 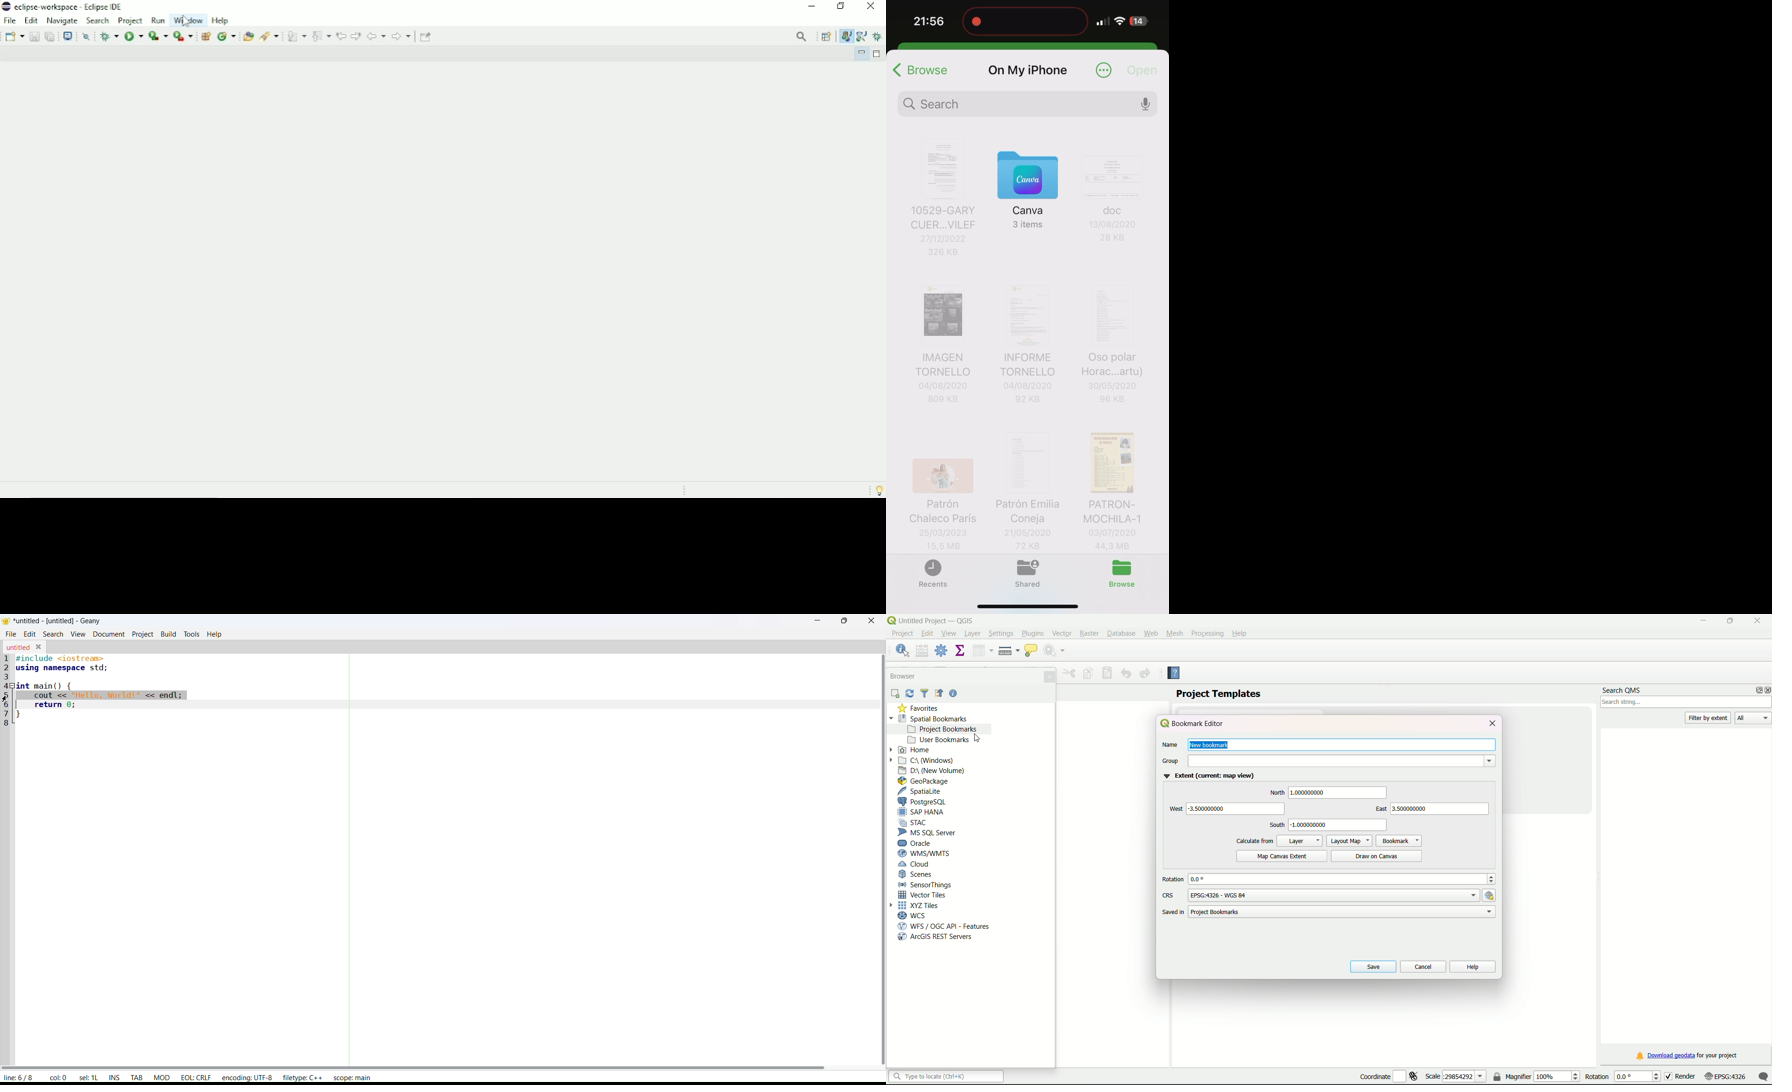 I want to click on Canva, so click(x=1029, y=185).